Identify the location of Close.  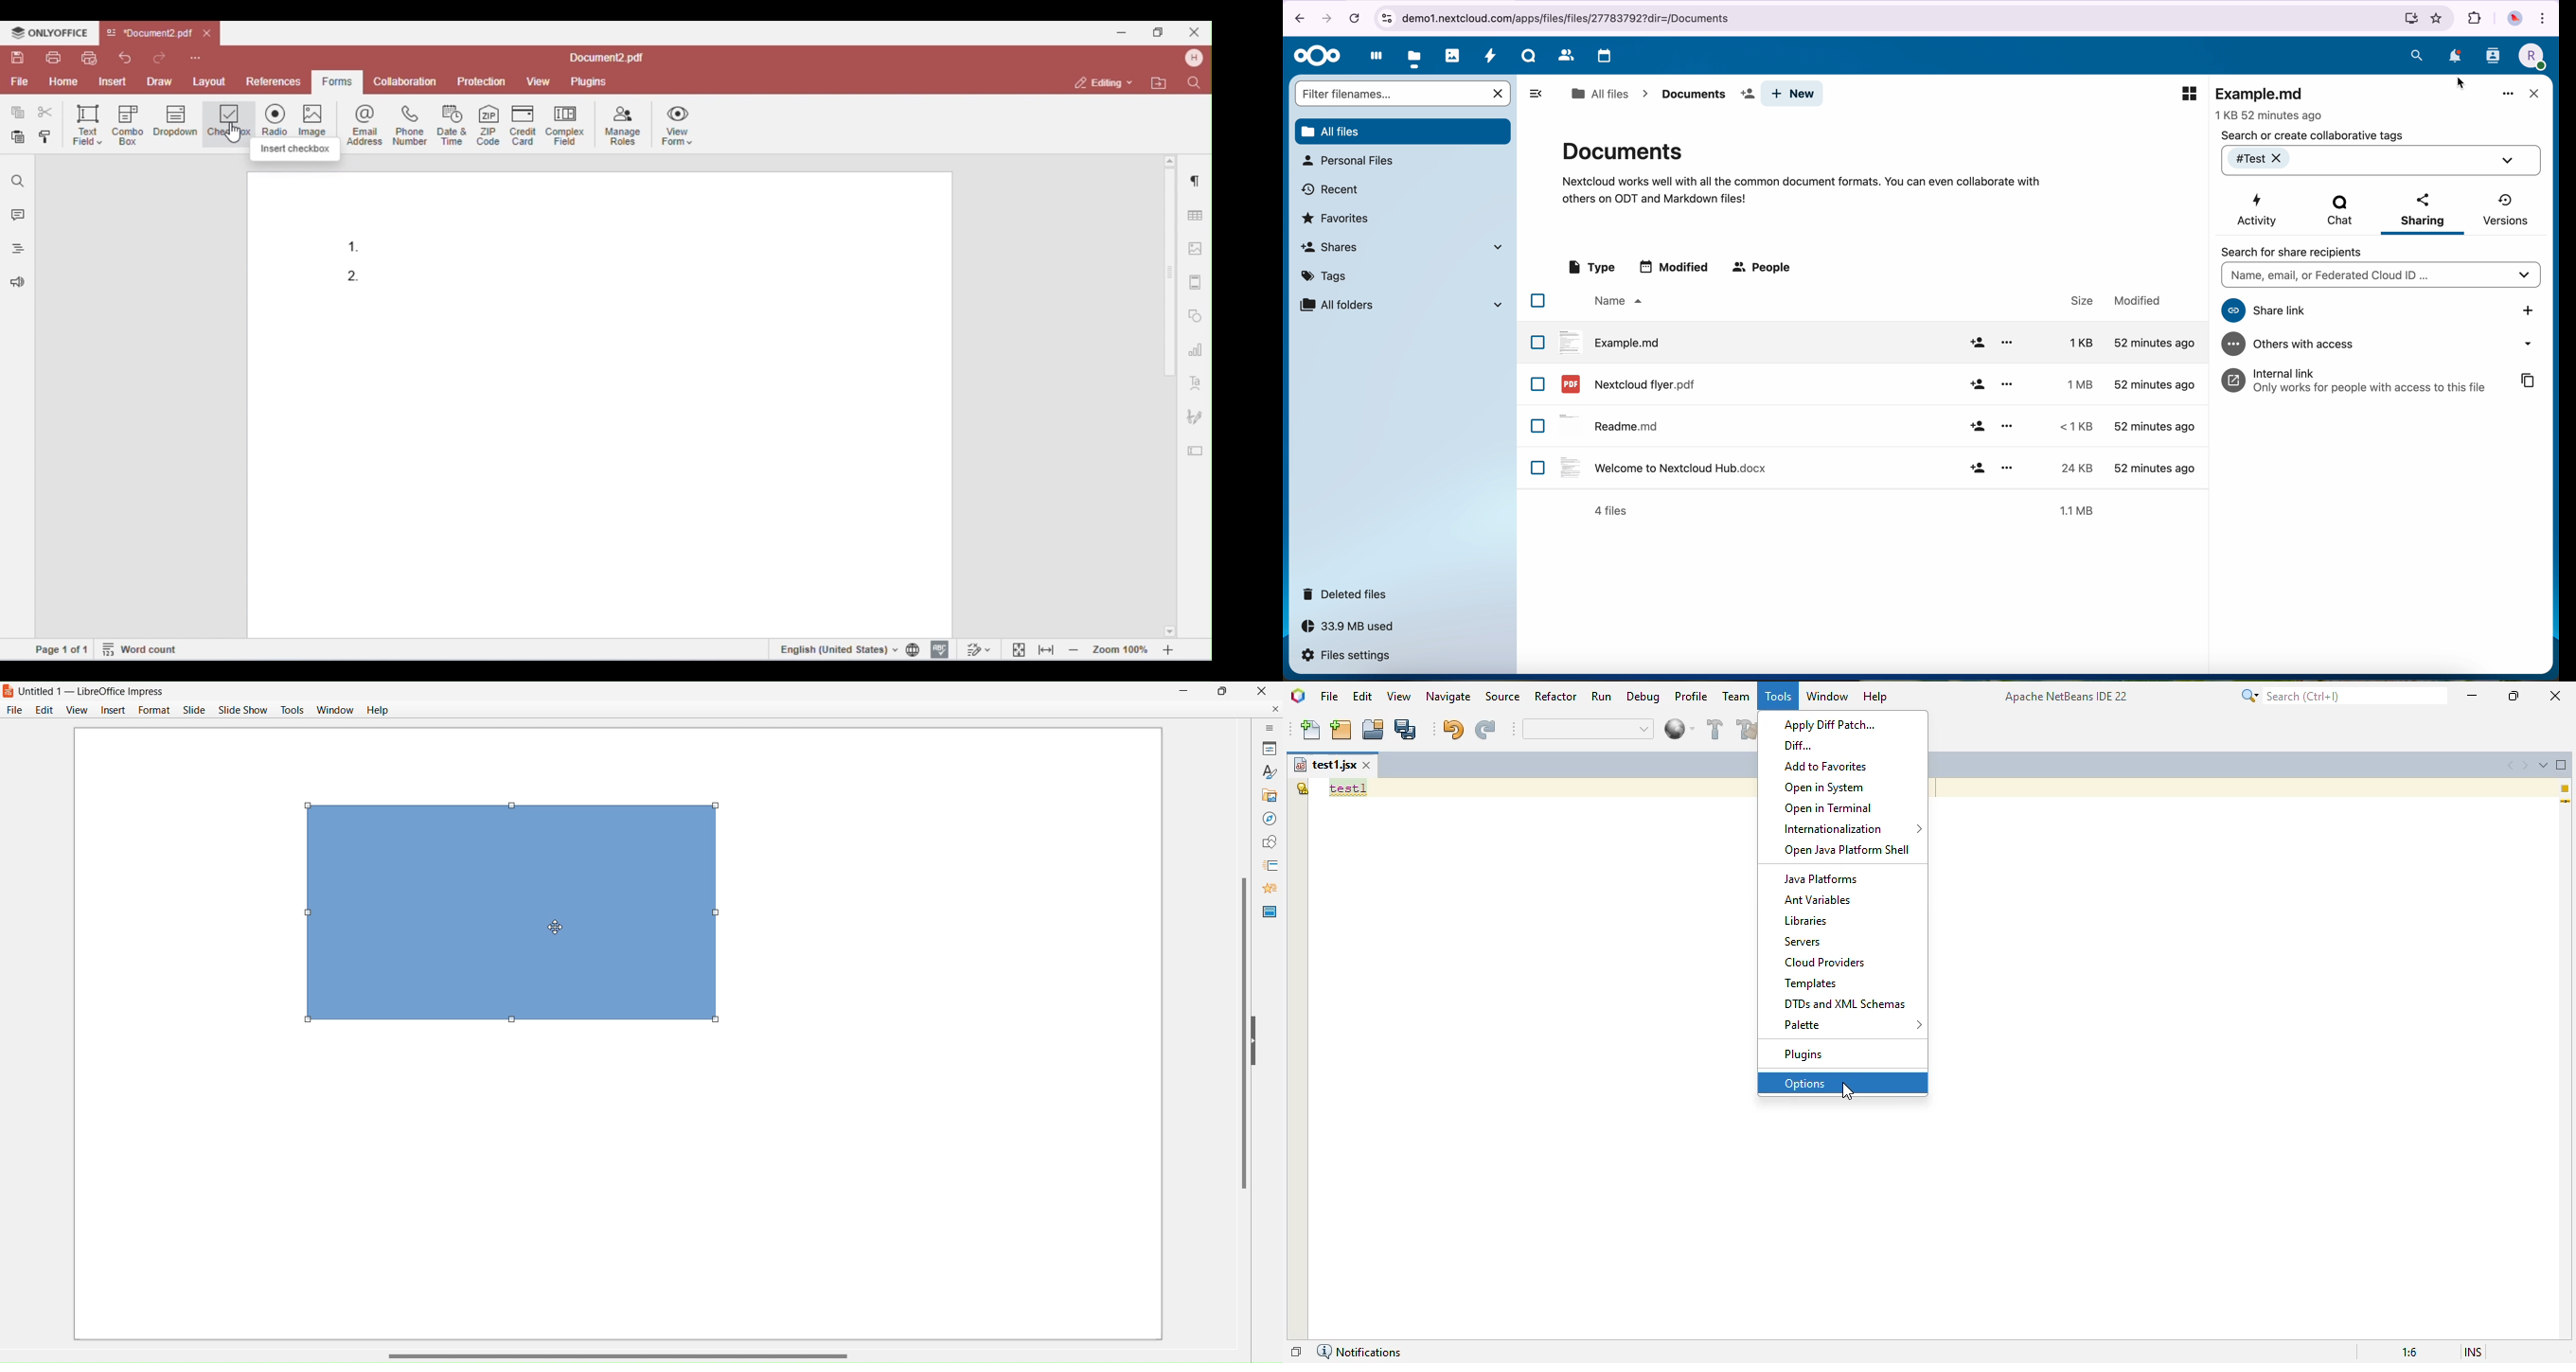
(1261, 690).